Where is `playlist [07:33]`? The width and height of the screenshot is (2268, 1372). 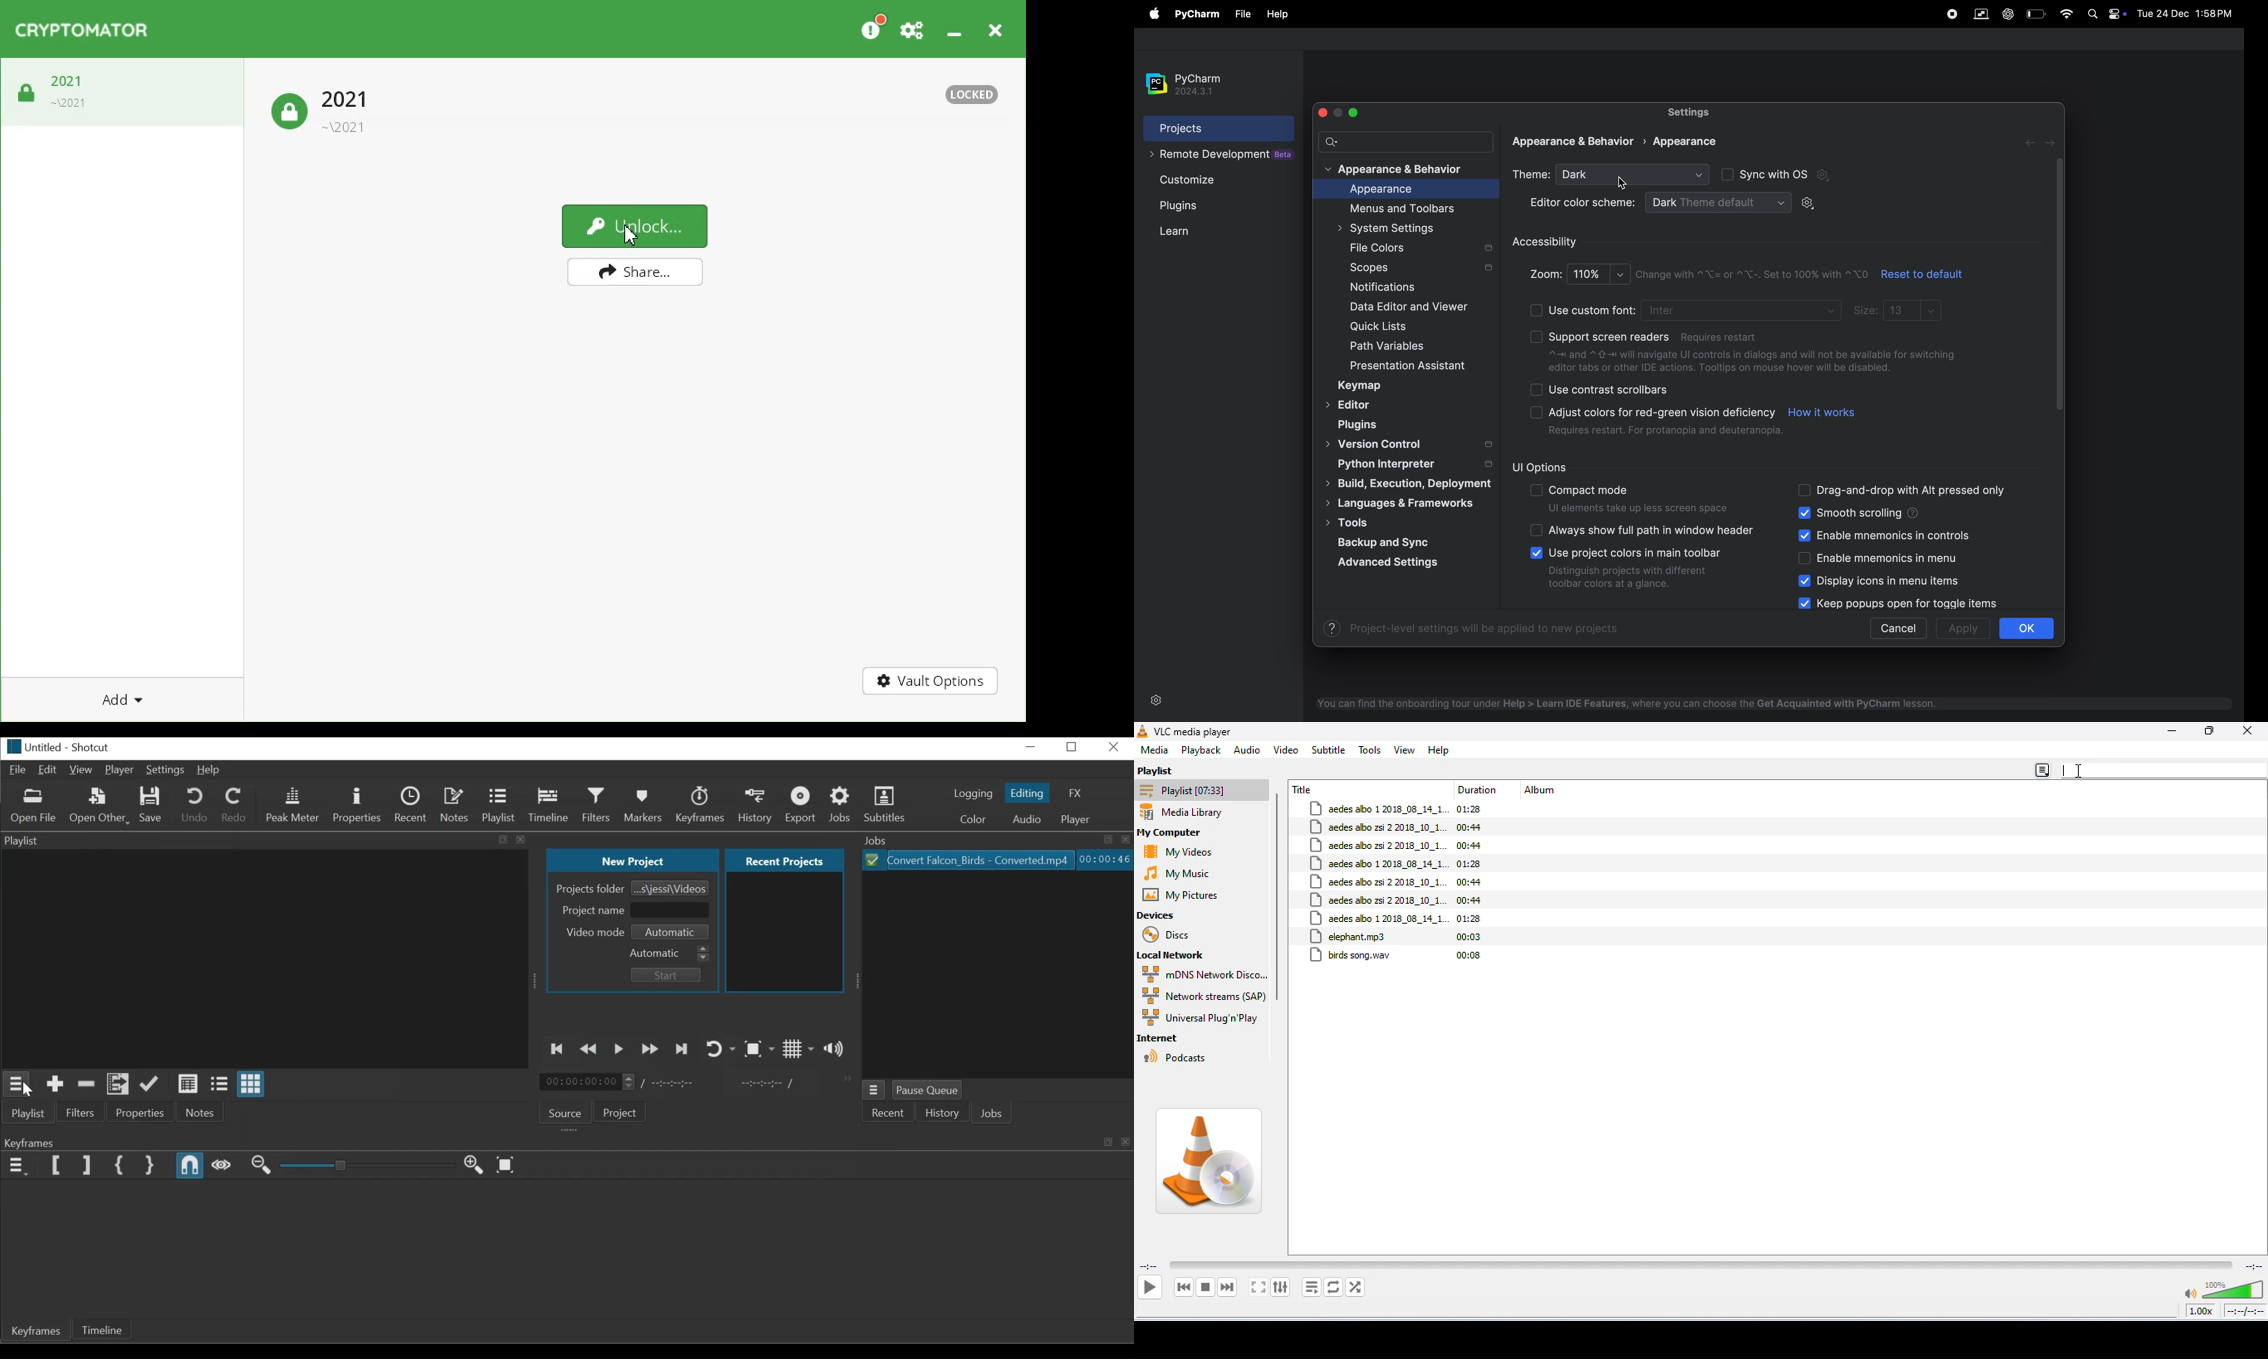 playlist [07:33] is located at coordinates (1203, 790).